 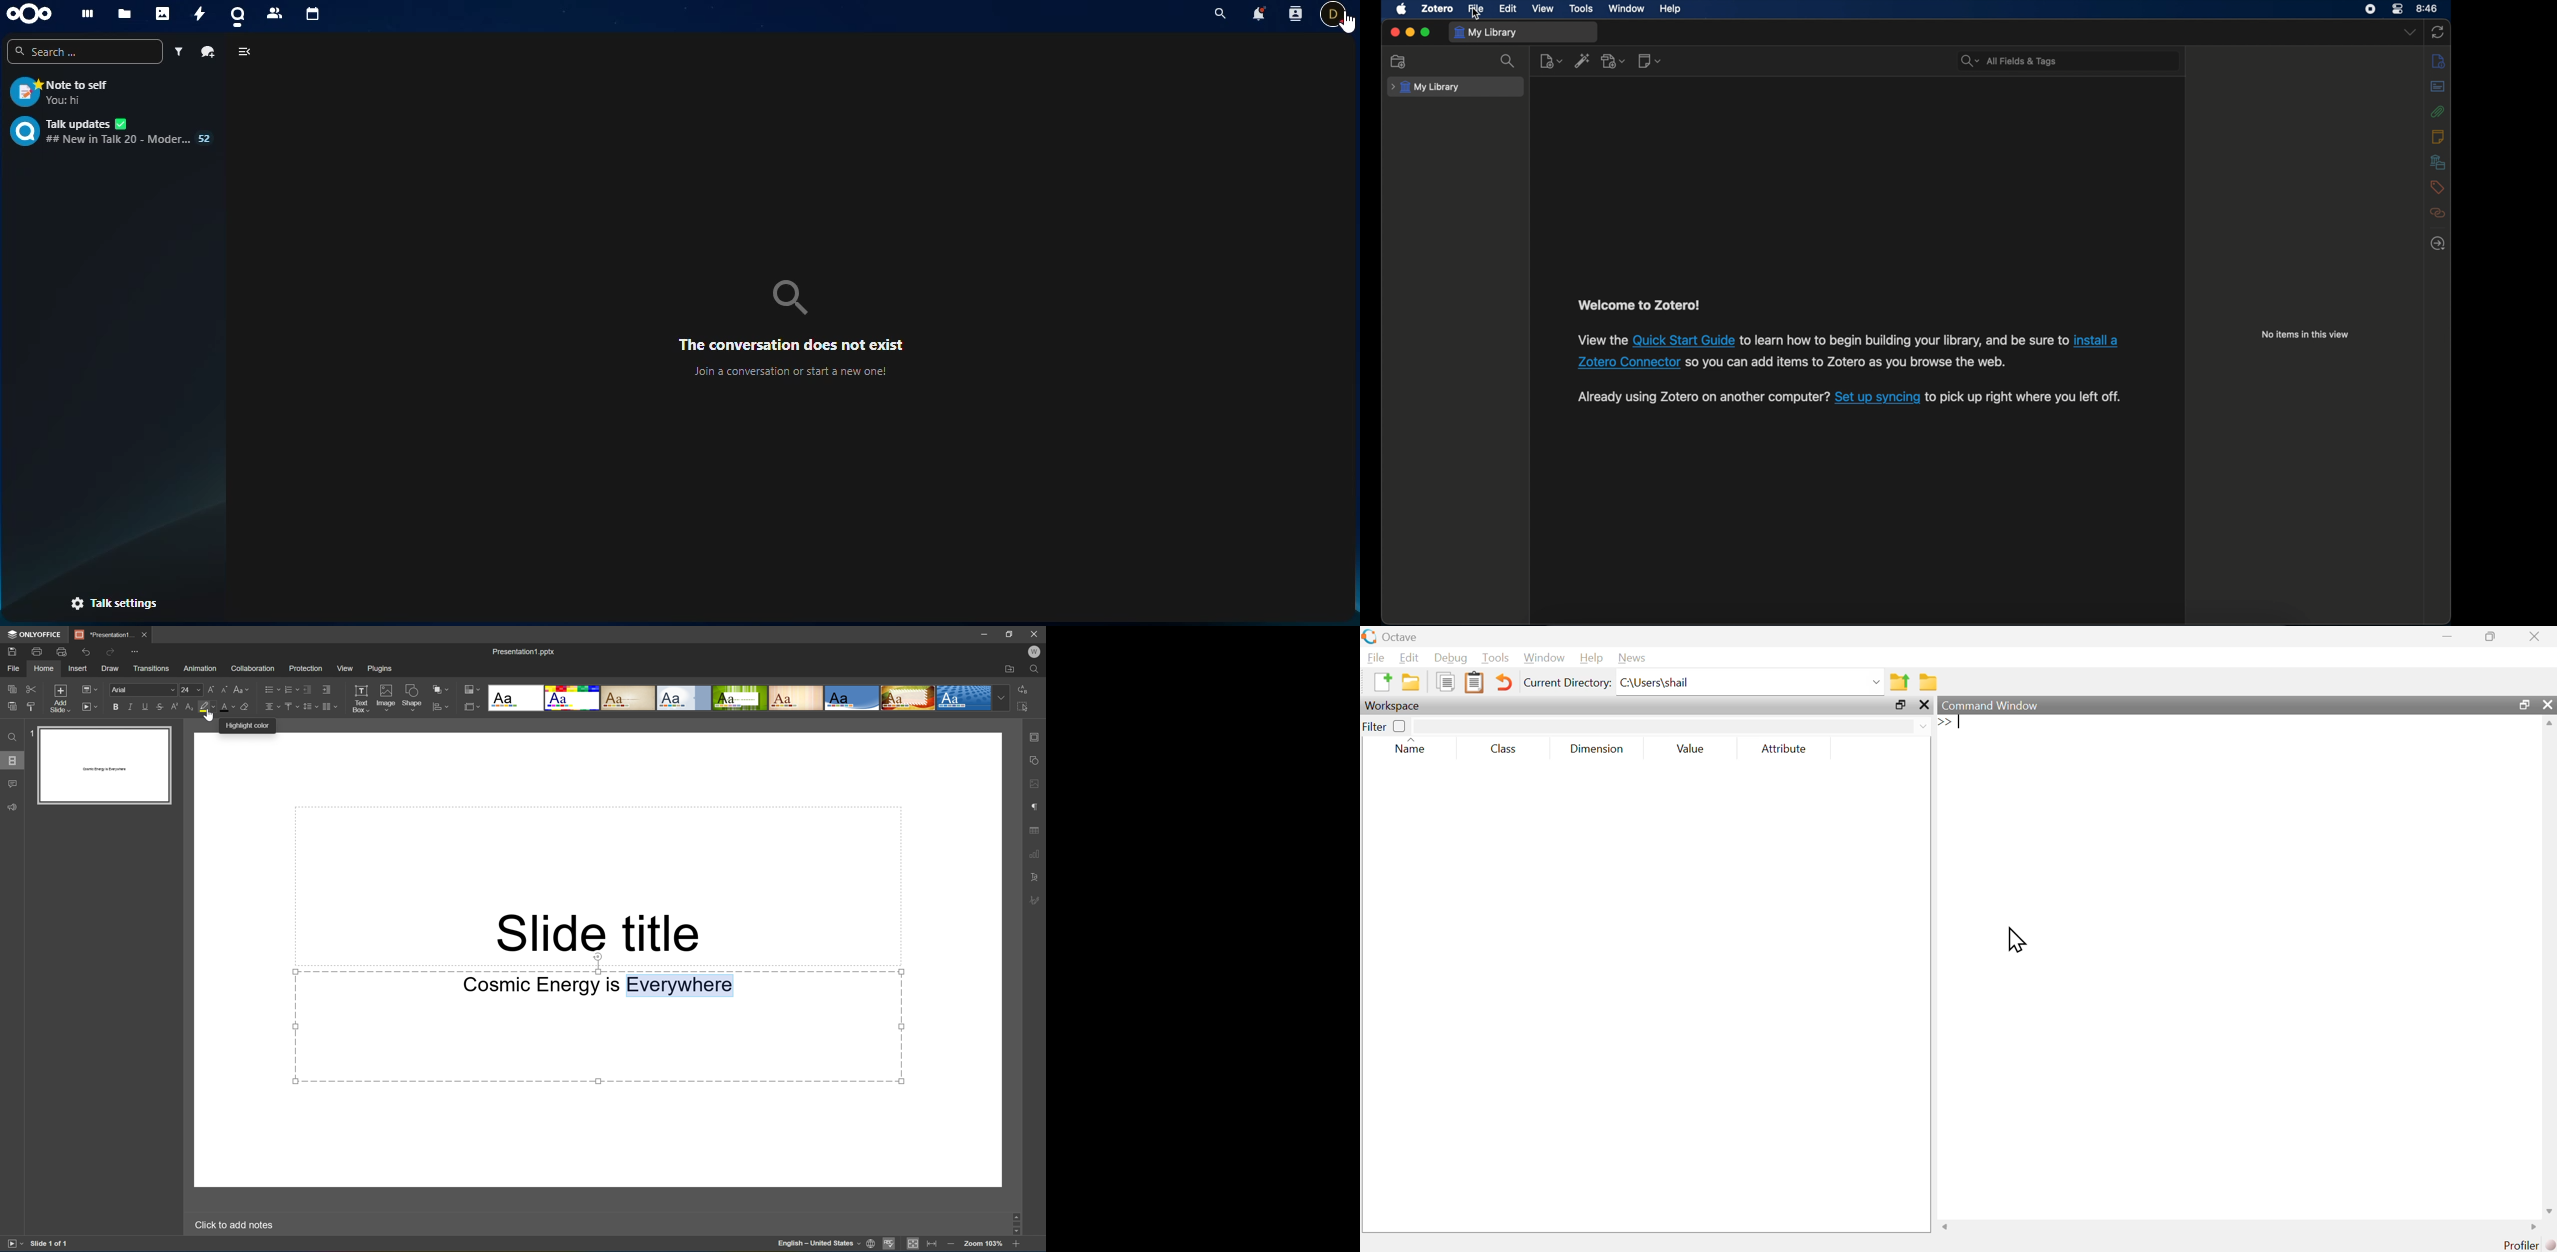 I want to click on search dropdown, so click(x=1970, y=60).